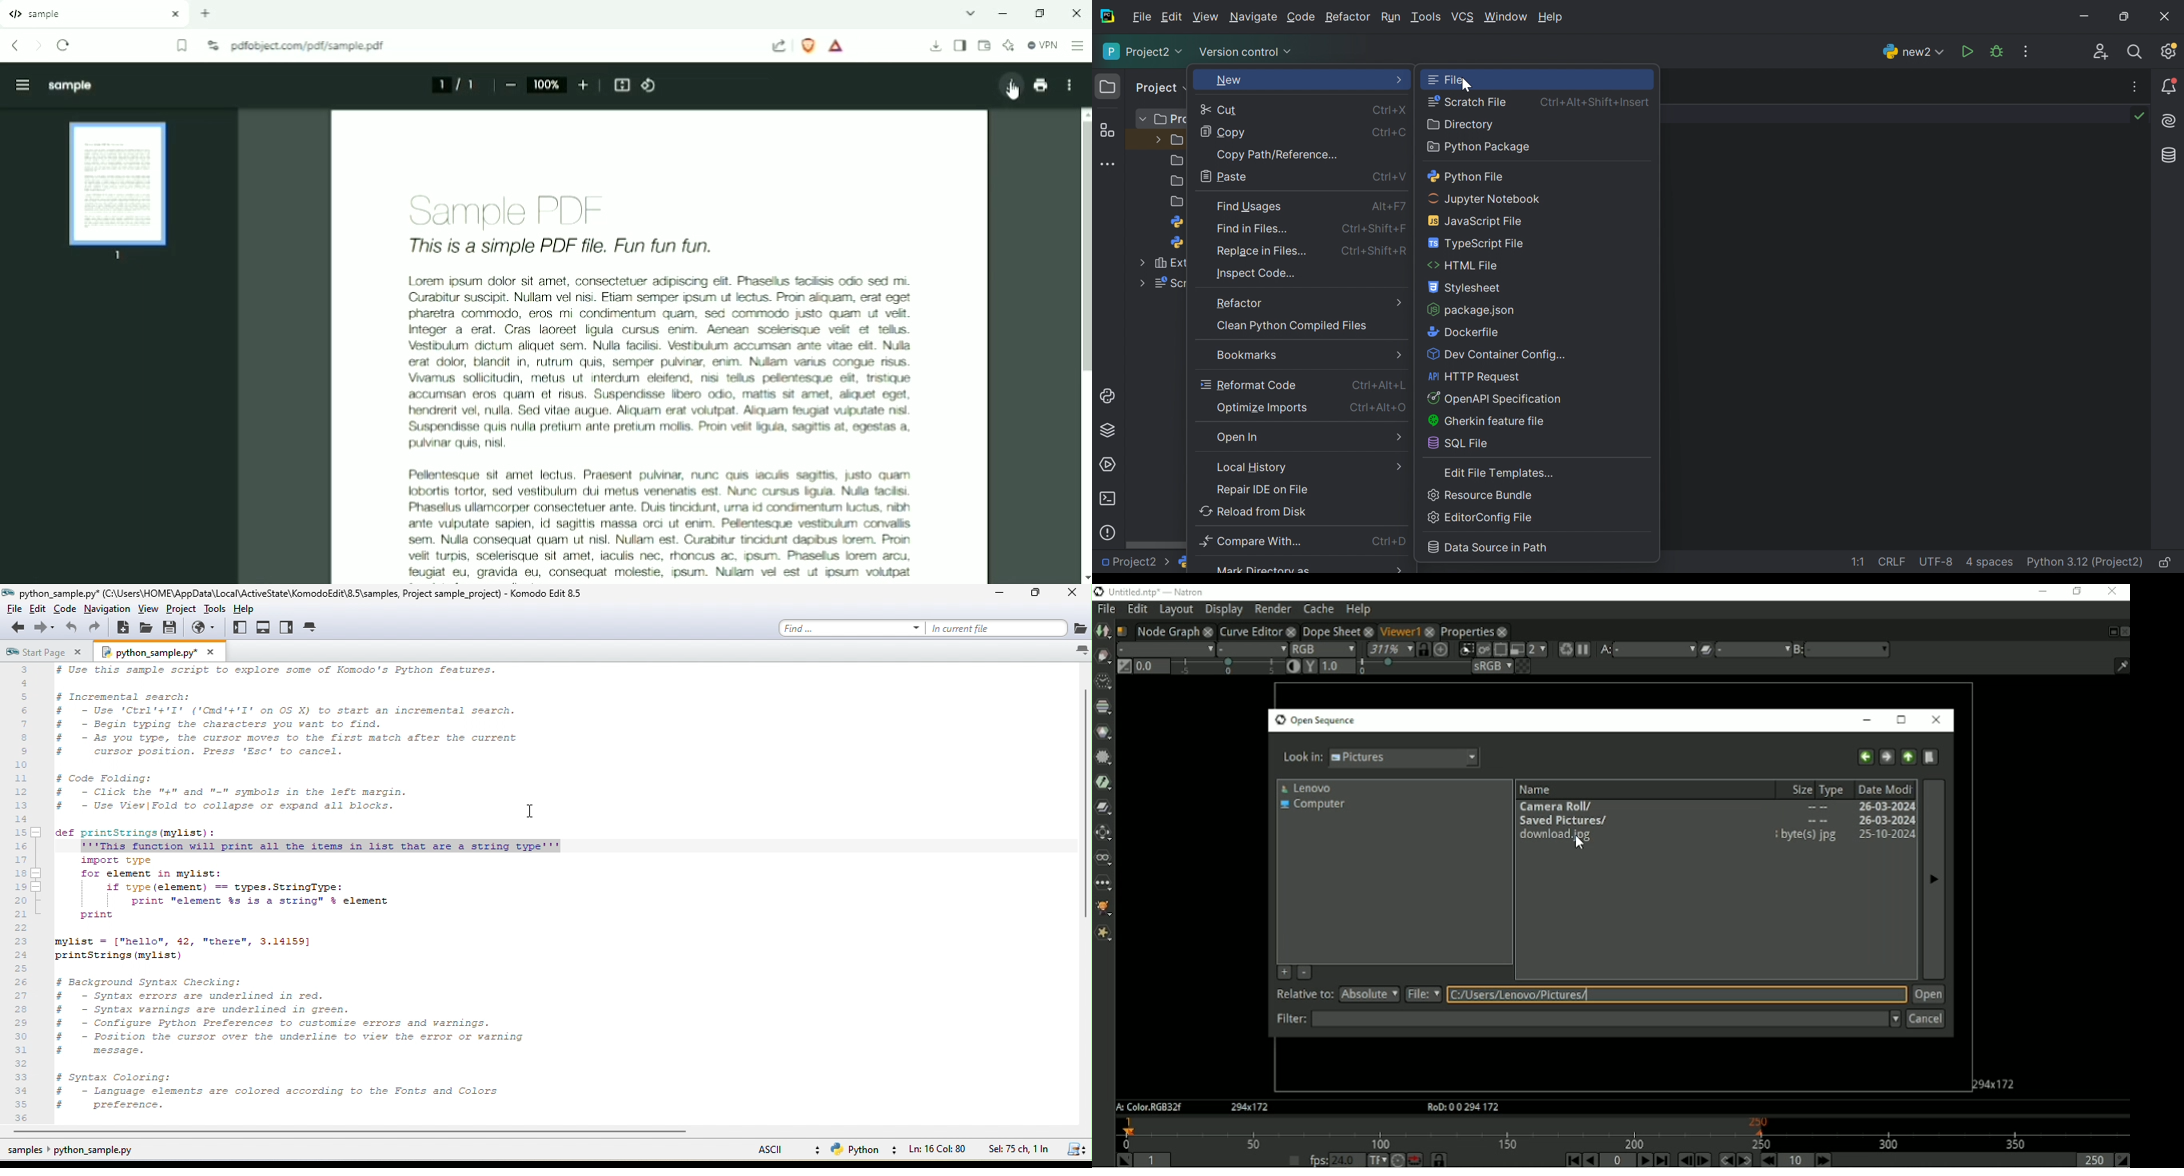 The image size is (2184, 1176). I want to click on Ctrl+X, so click(1390, 109).